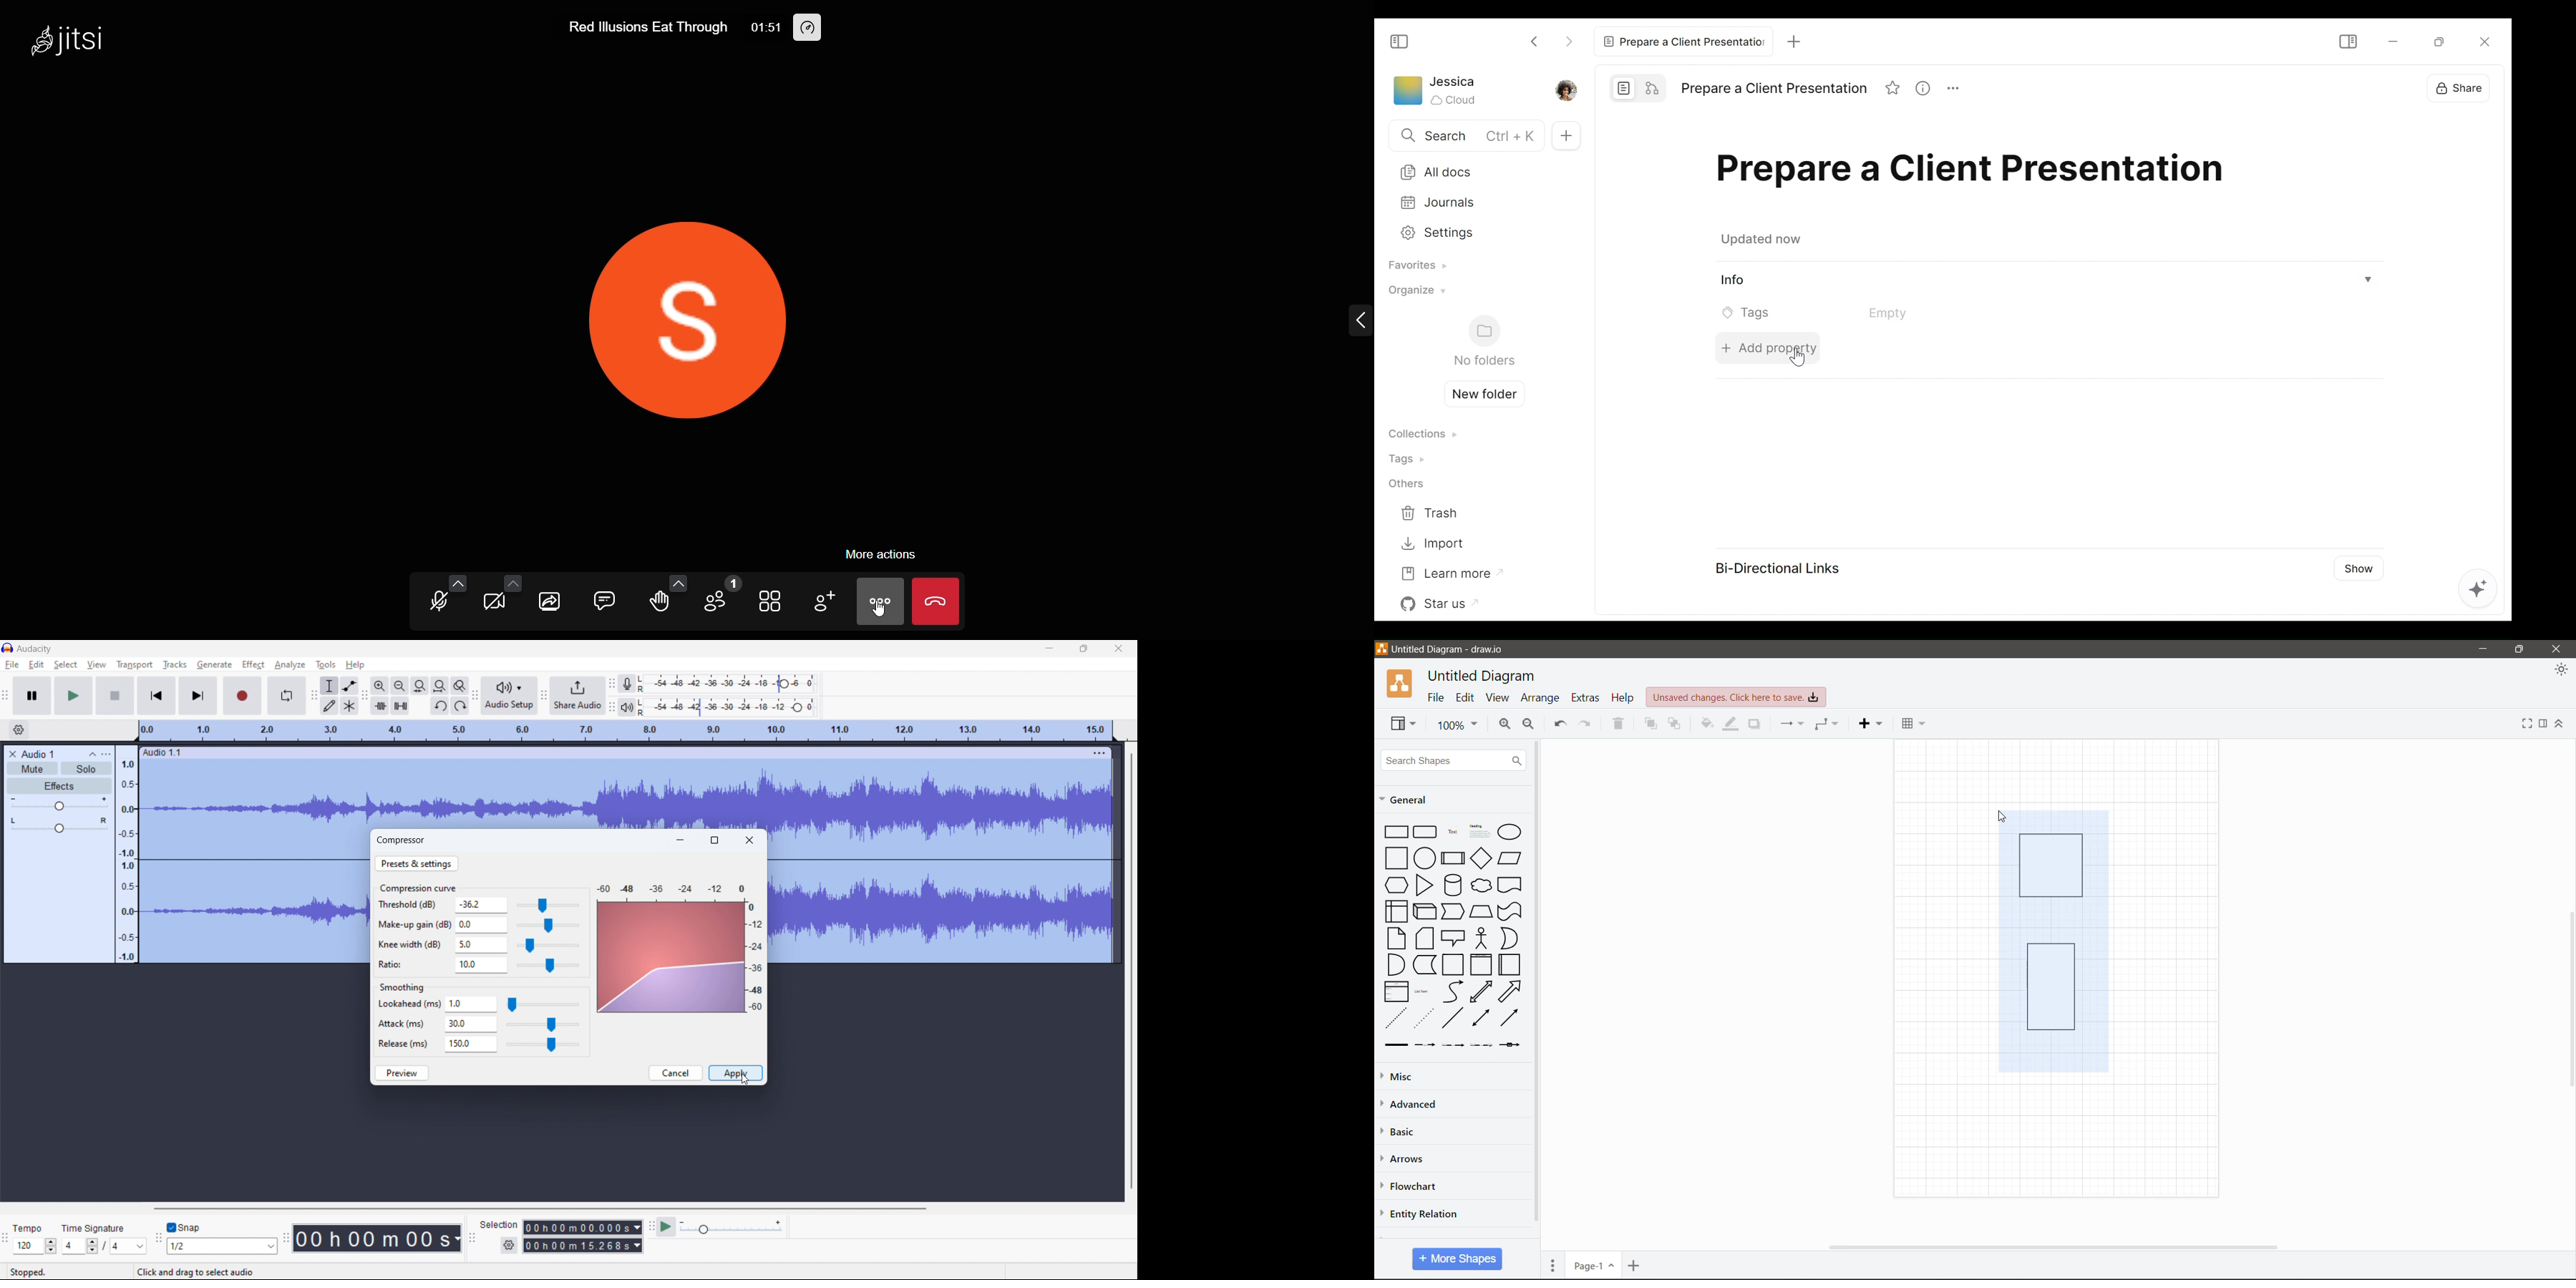 This screenshot has height=1288, width=2576. Describe the element at coordinates (1497, 698) in the screenshot. I see `View` at that location.